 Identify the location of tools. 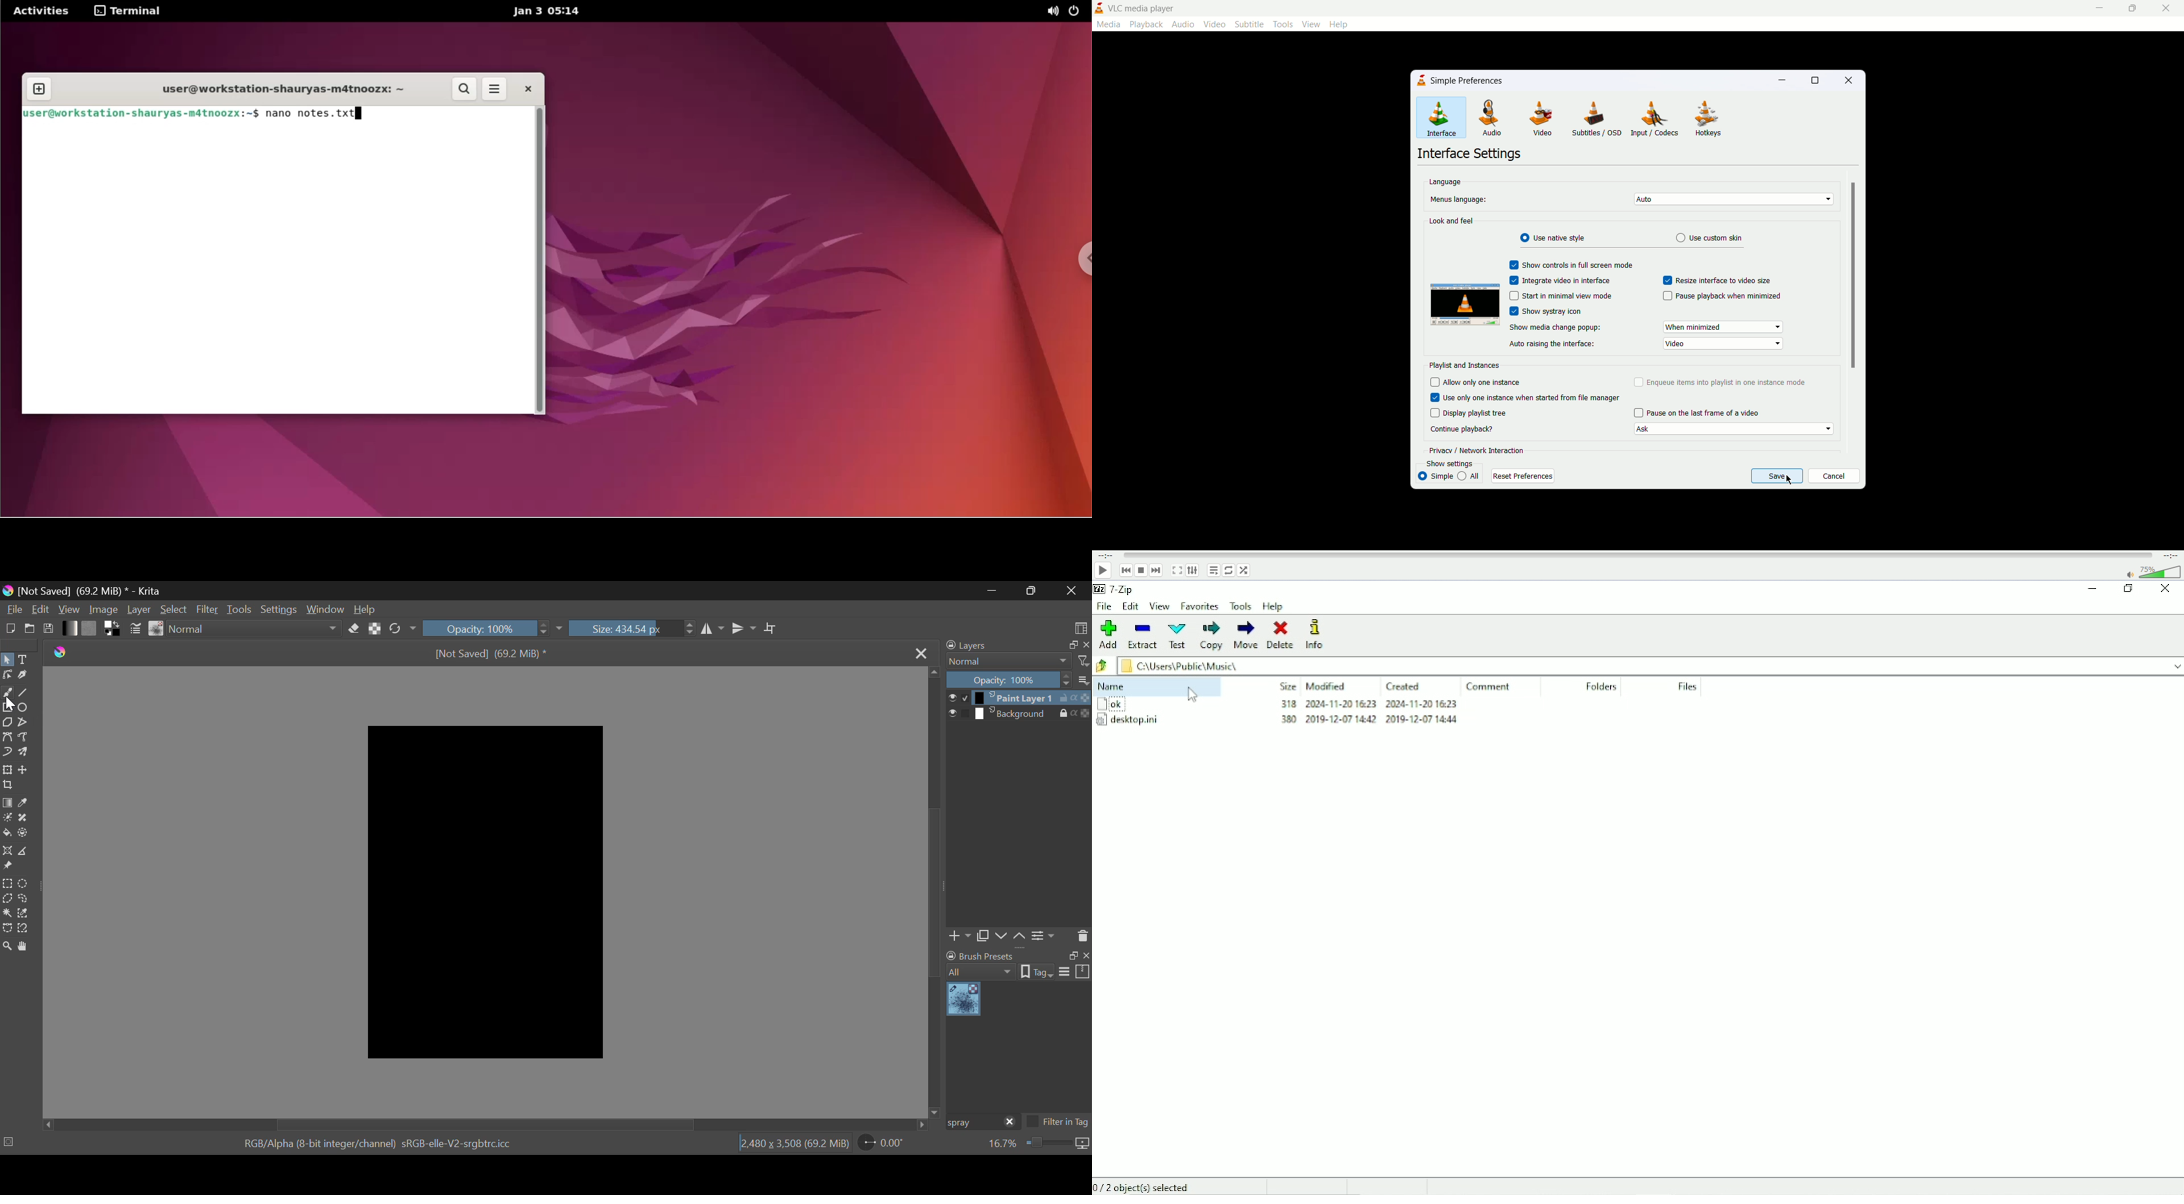
(1284, 25).